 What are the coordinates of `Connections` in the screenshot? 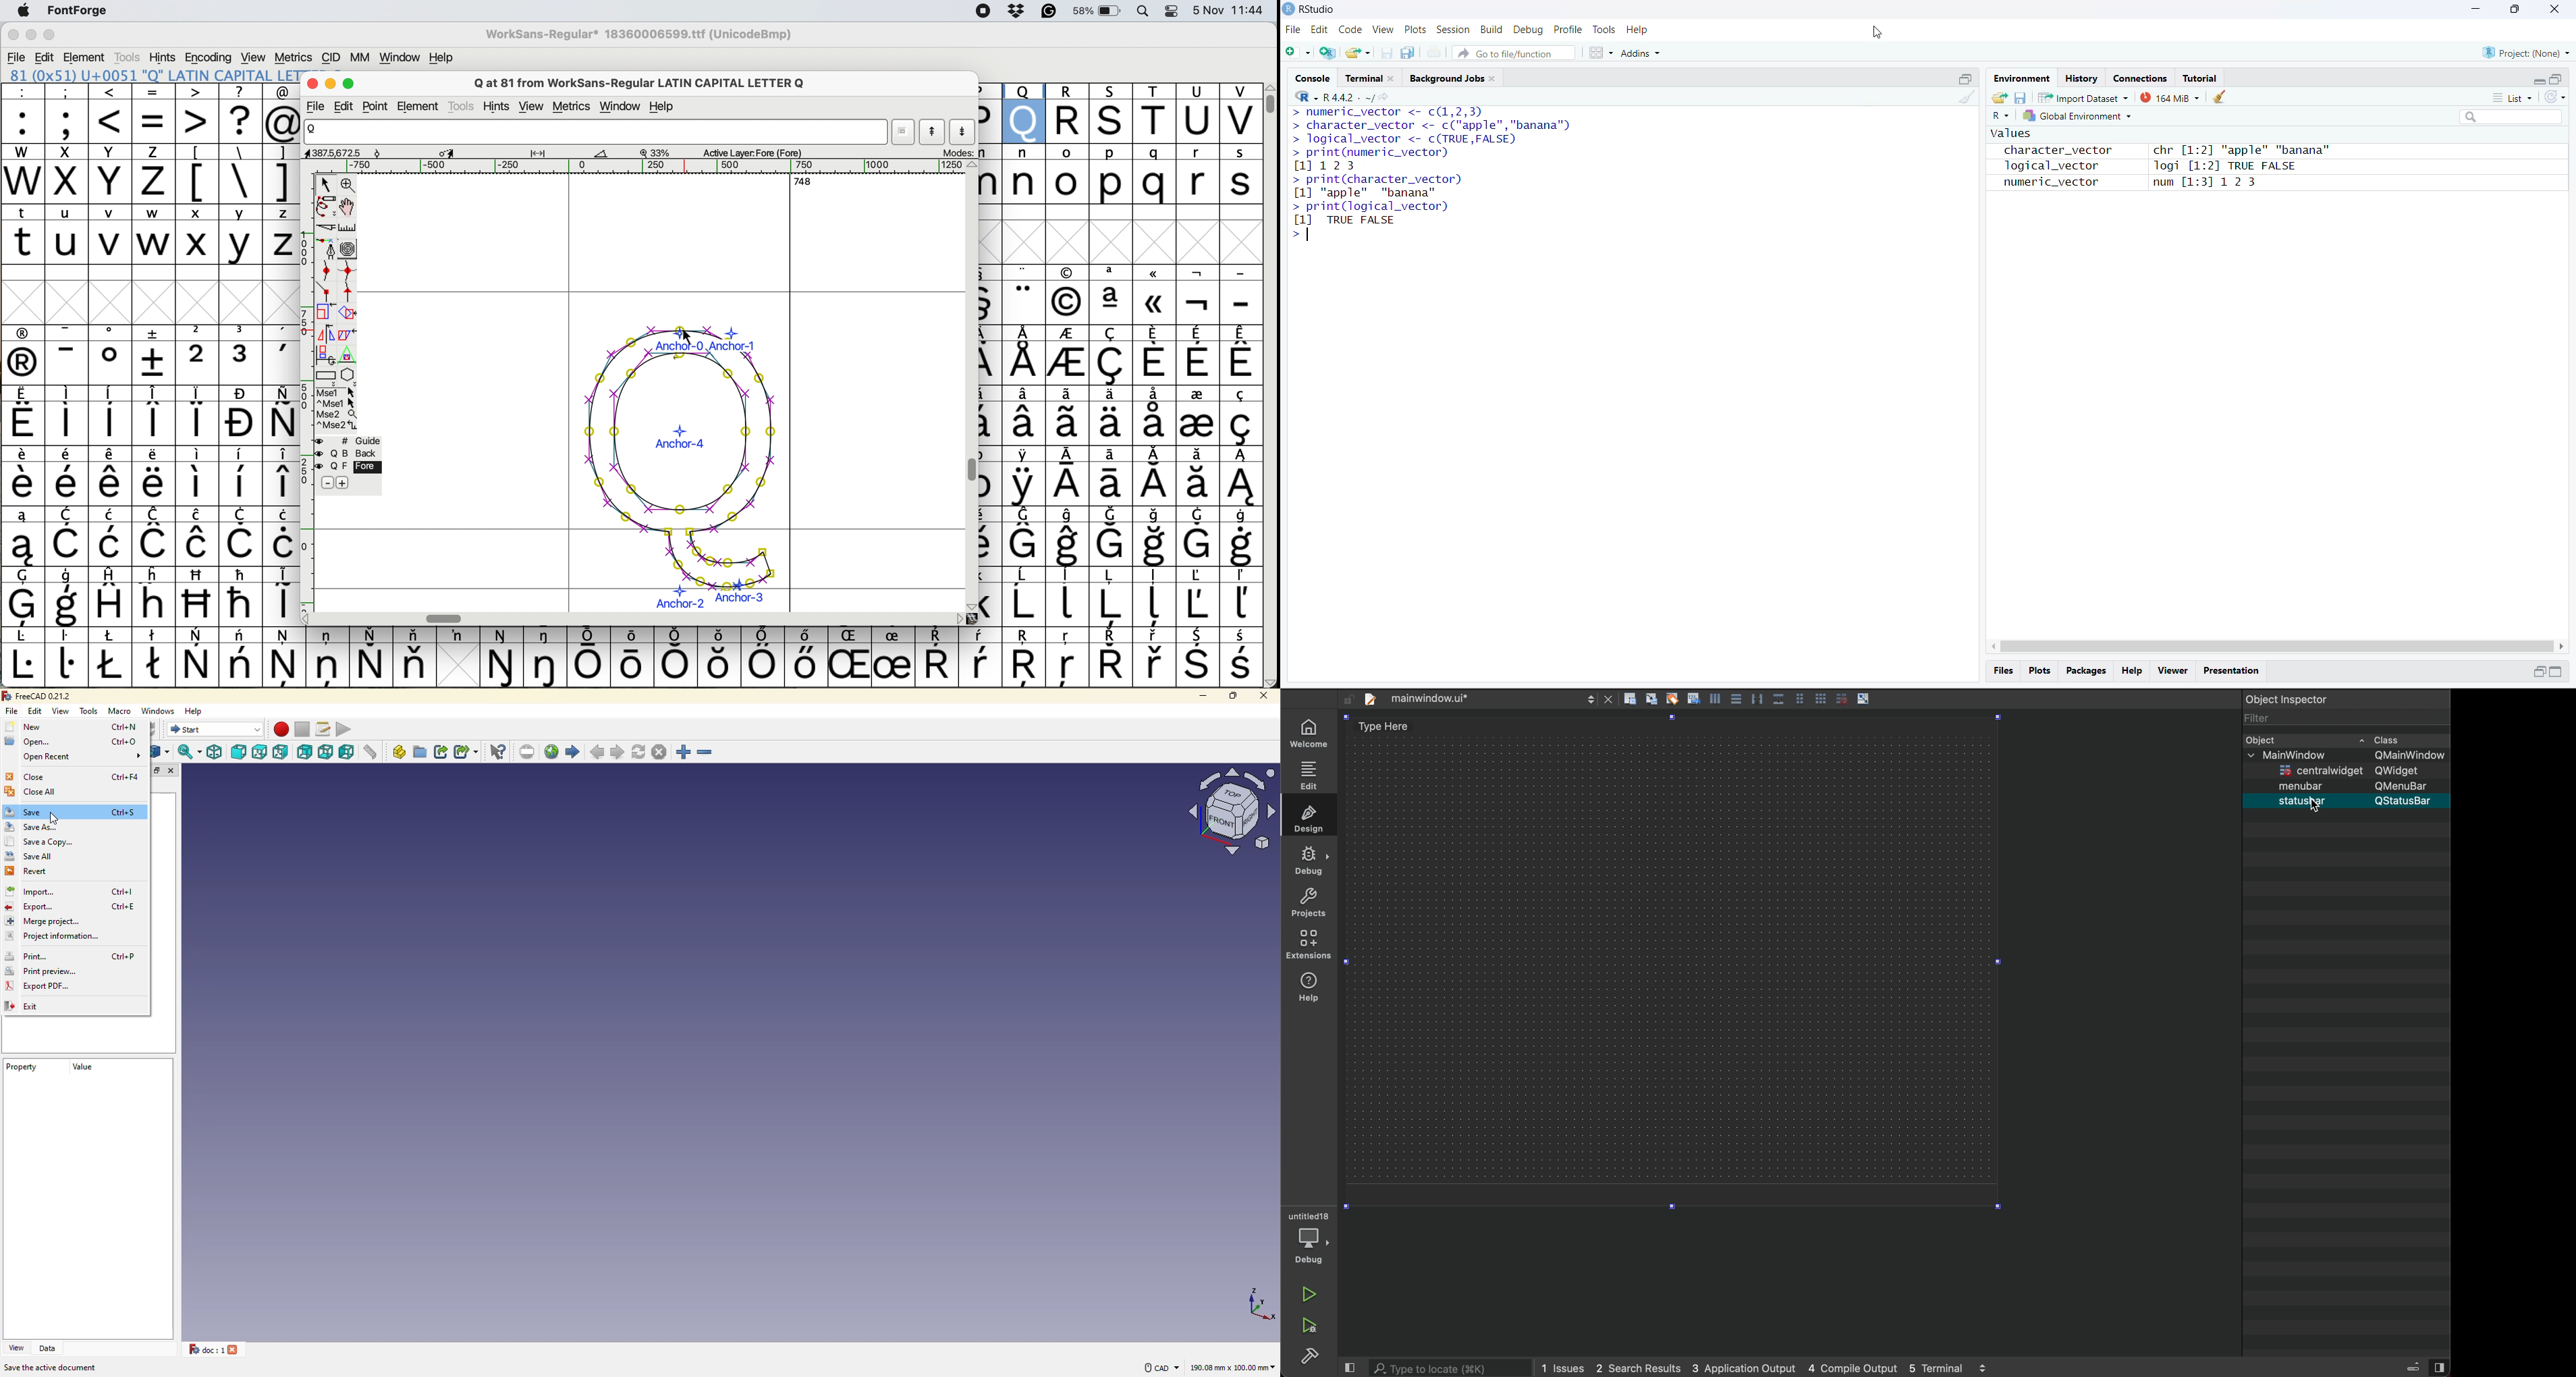 It's located at (2139, 77).